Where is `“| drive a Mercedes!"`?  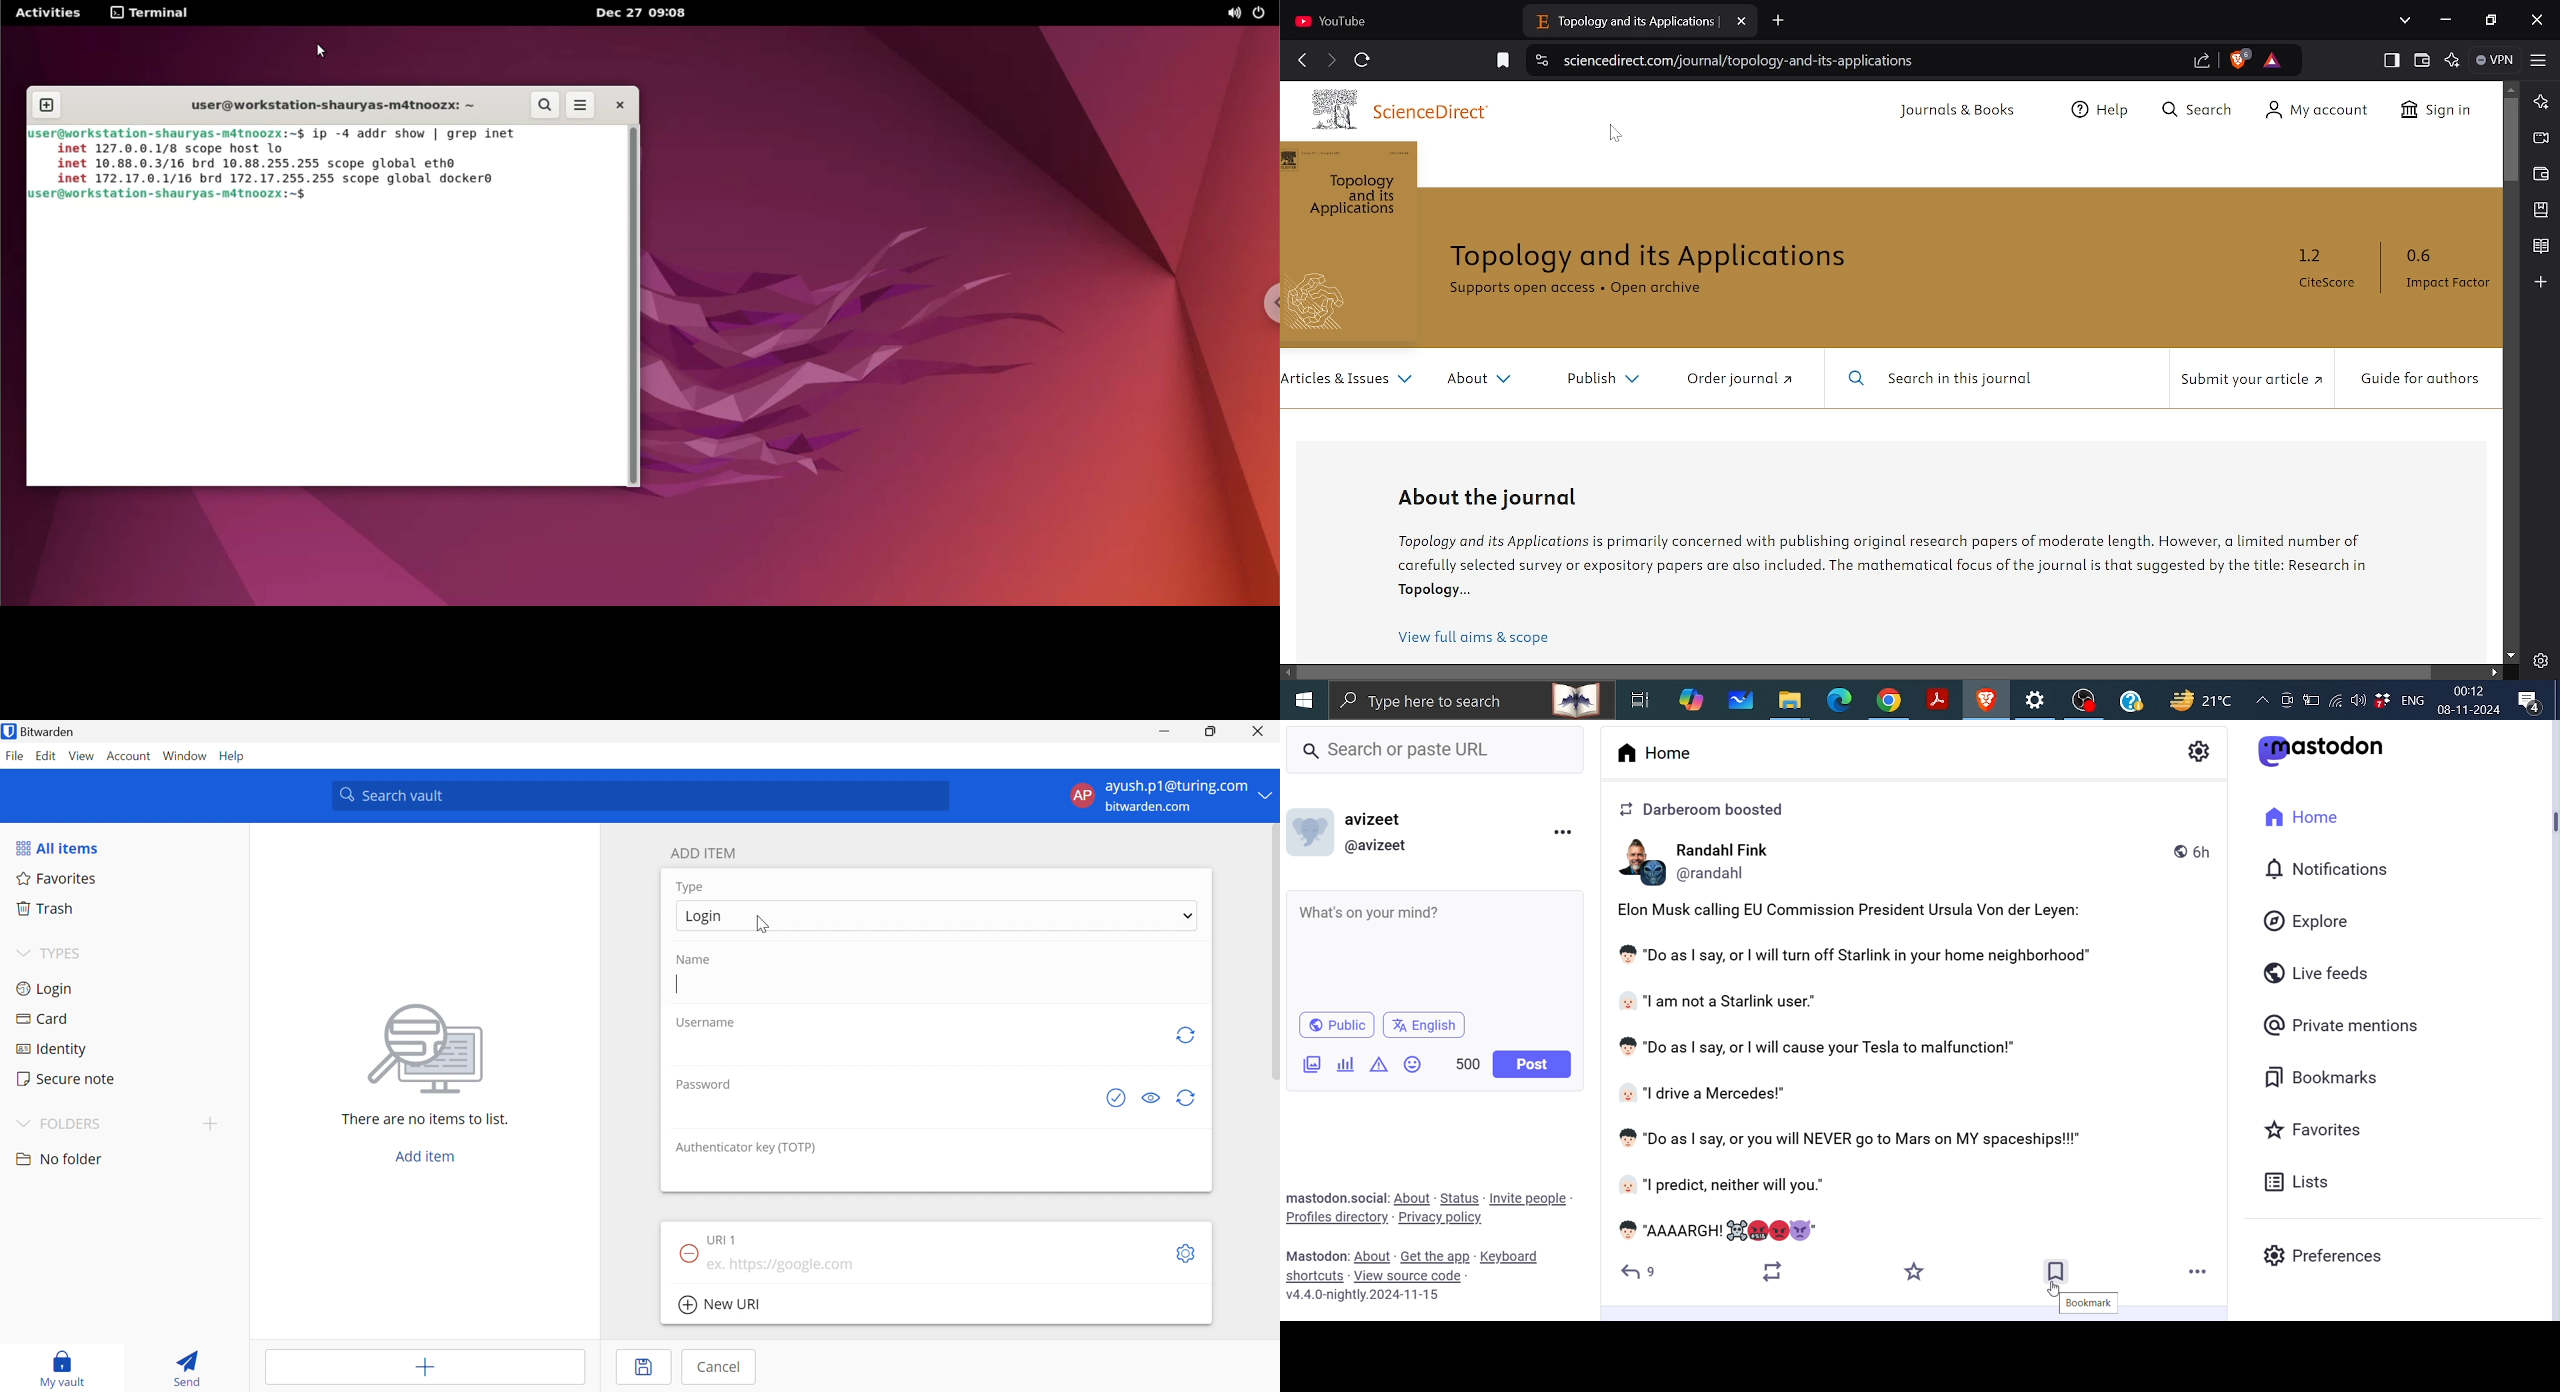
“| drive a Mercedes!" is located at coordinates (1705, 1094).